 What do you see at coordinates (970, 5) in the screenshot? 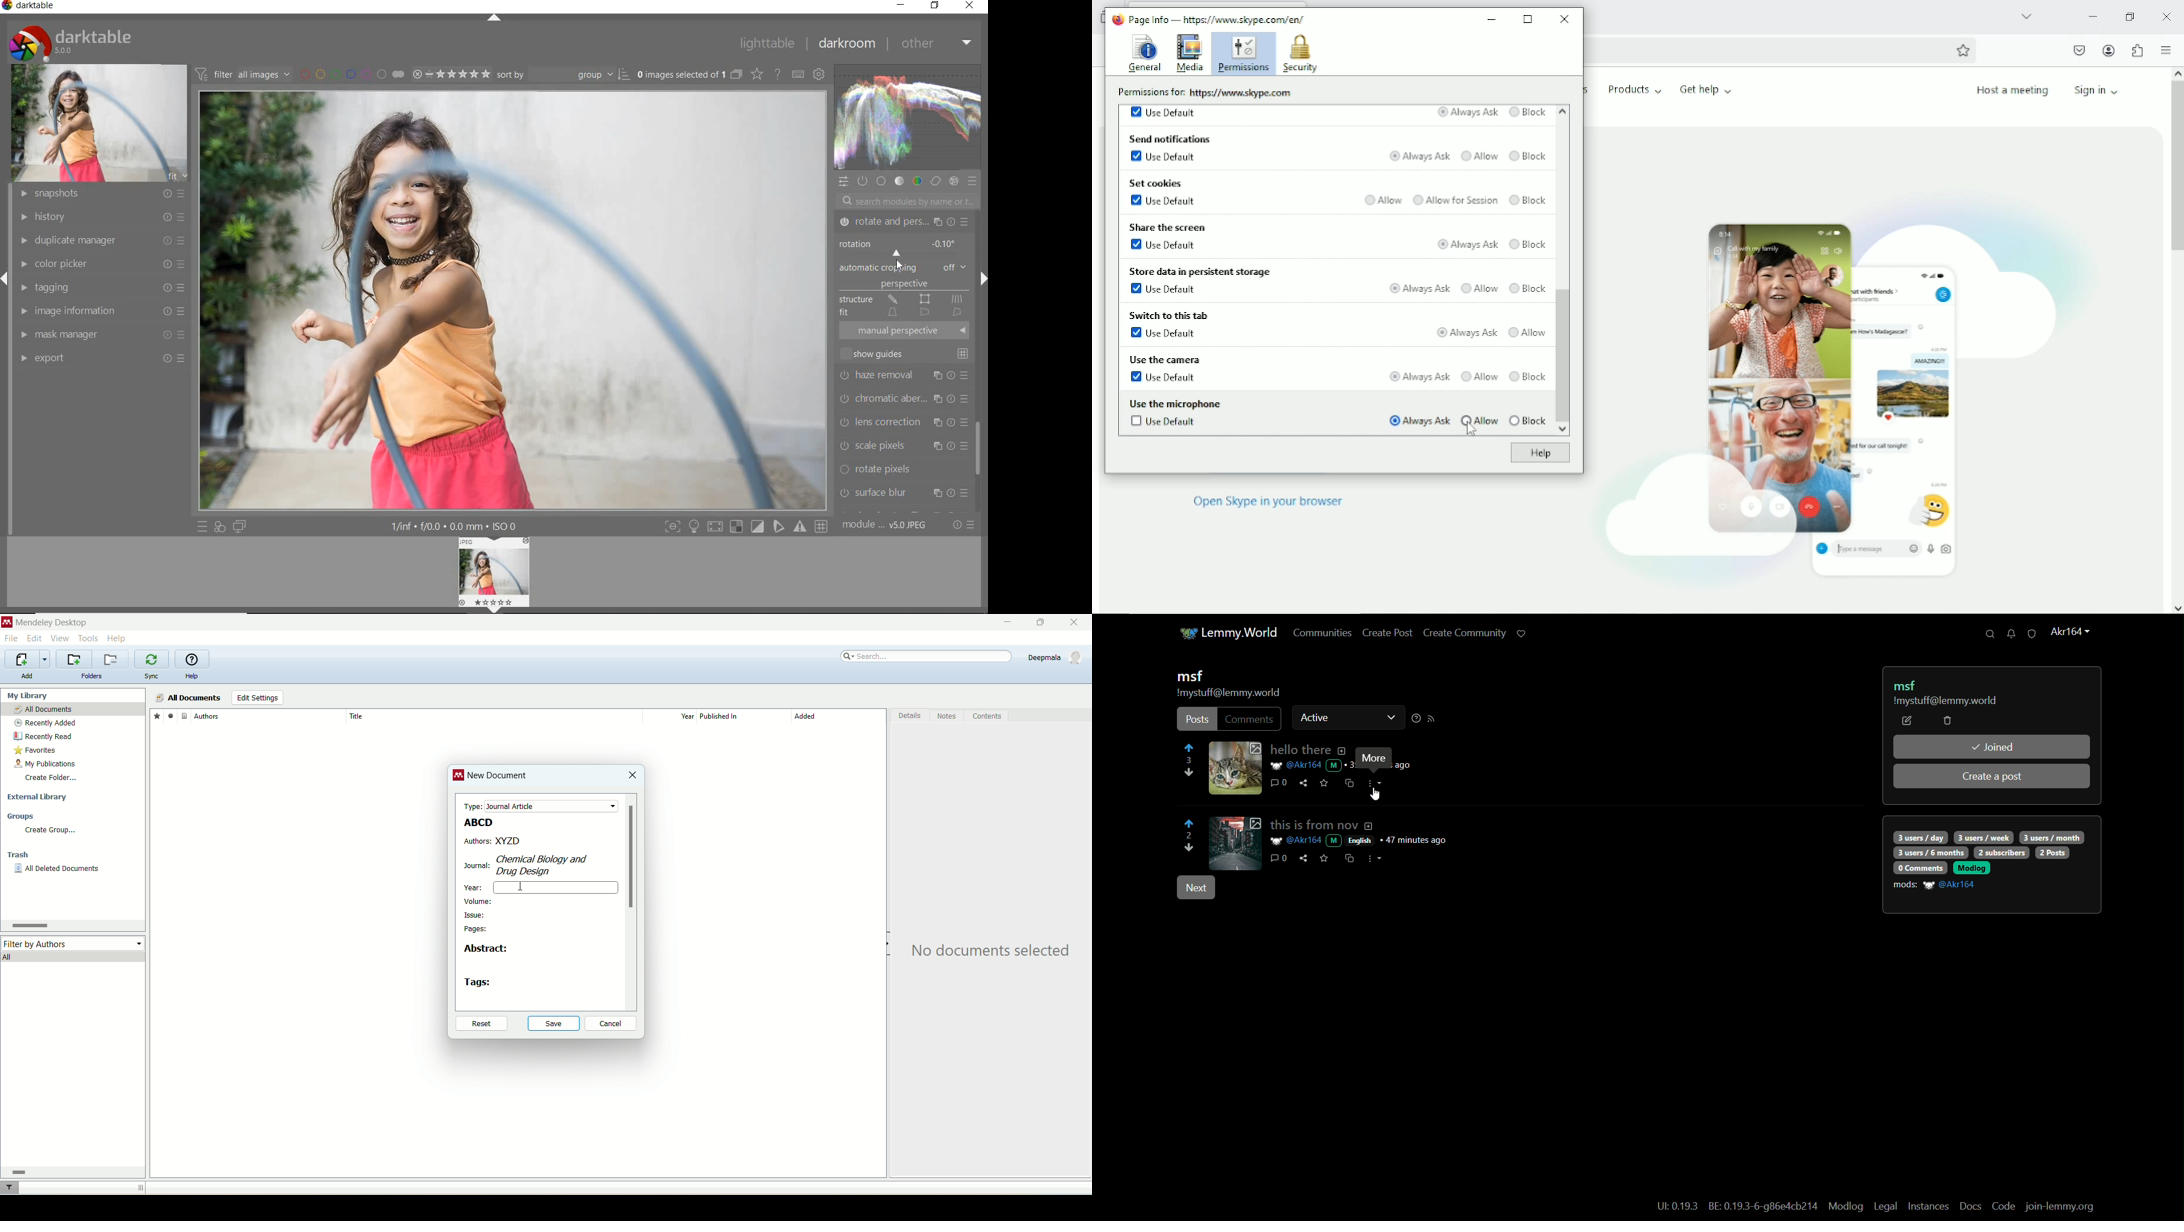
I see `close` at bounding box center [970, 5].